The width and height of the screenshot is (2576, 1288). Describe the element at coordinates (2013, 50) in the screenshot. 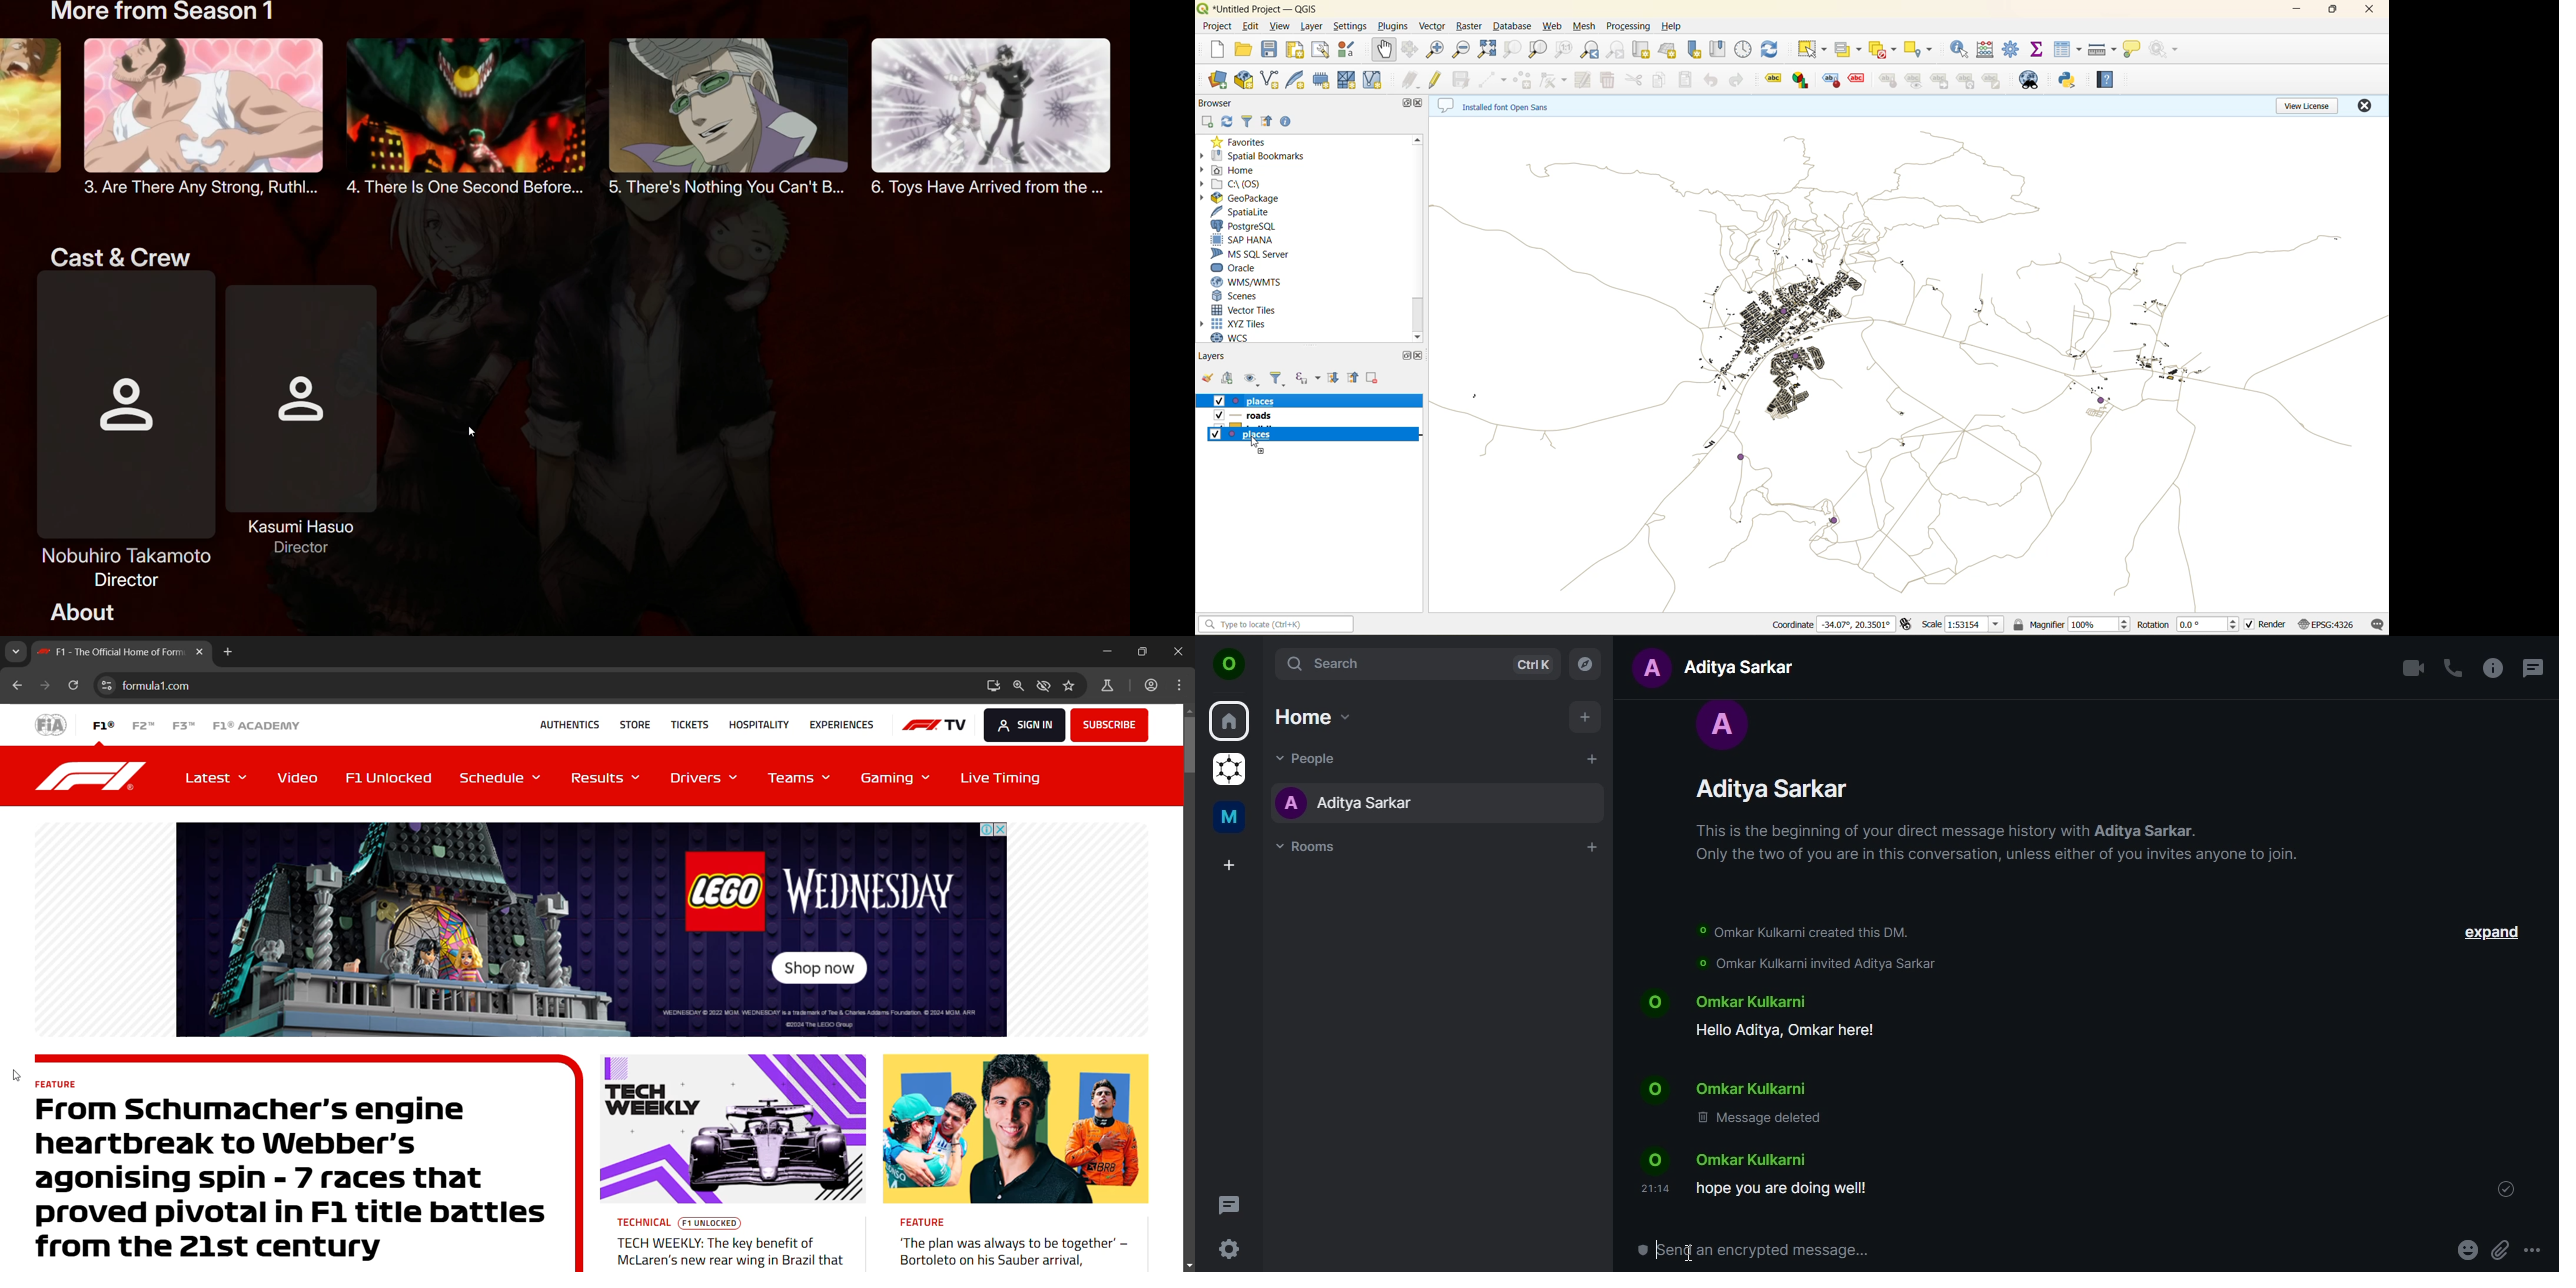

I see `toolbox` at that location.